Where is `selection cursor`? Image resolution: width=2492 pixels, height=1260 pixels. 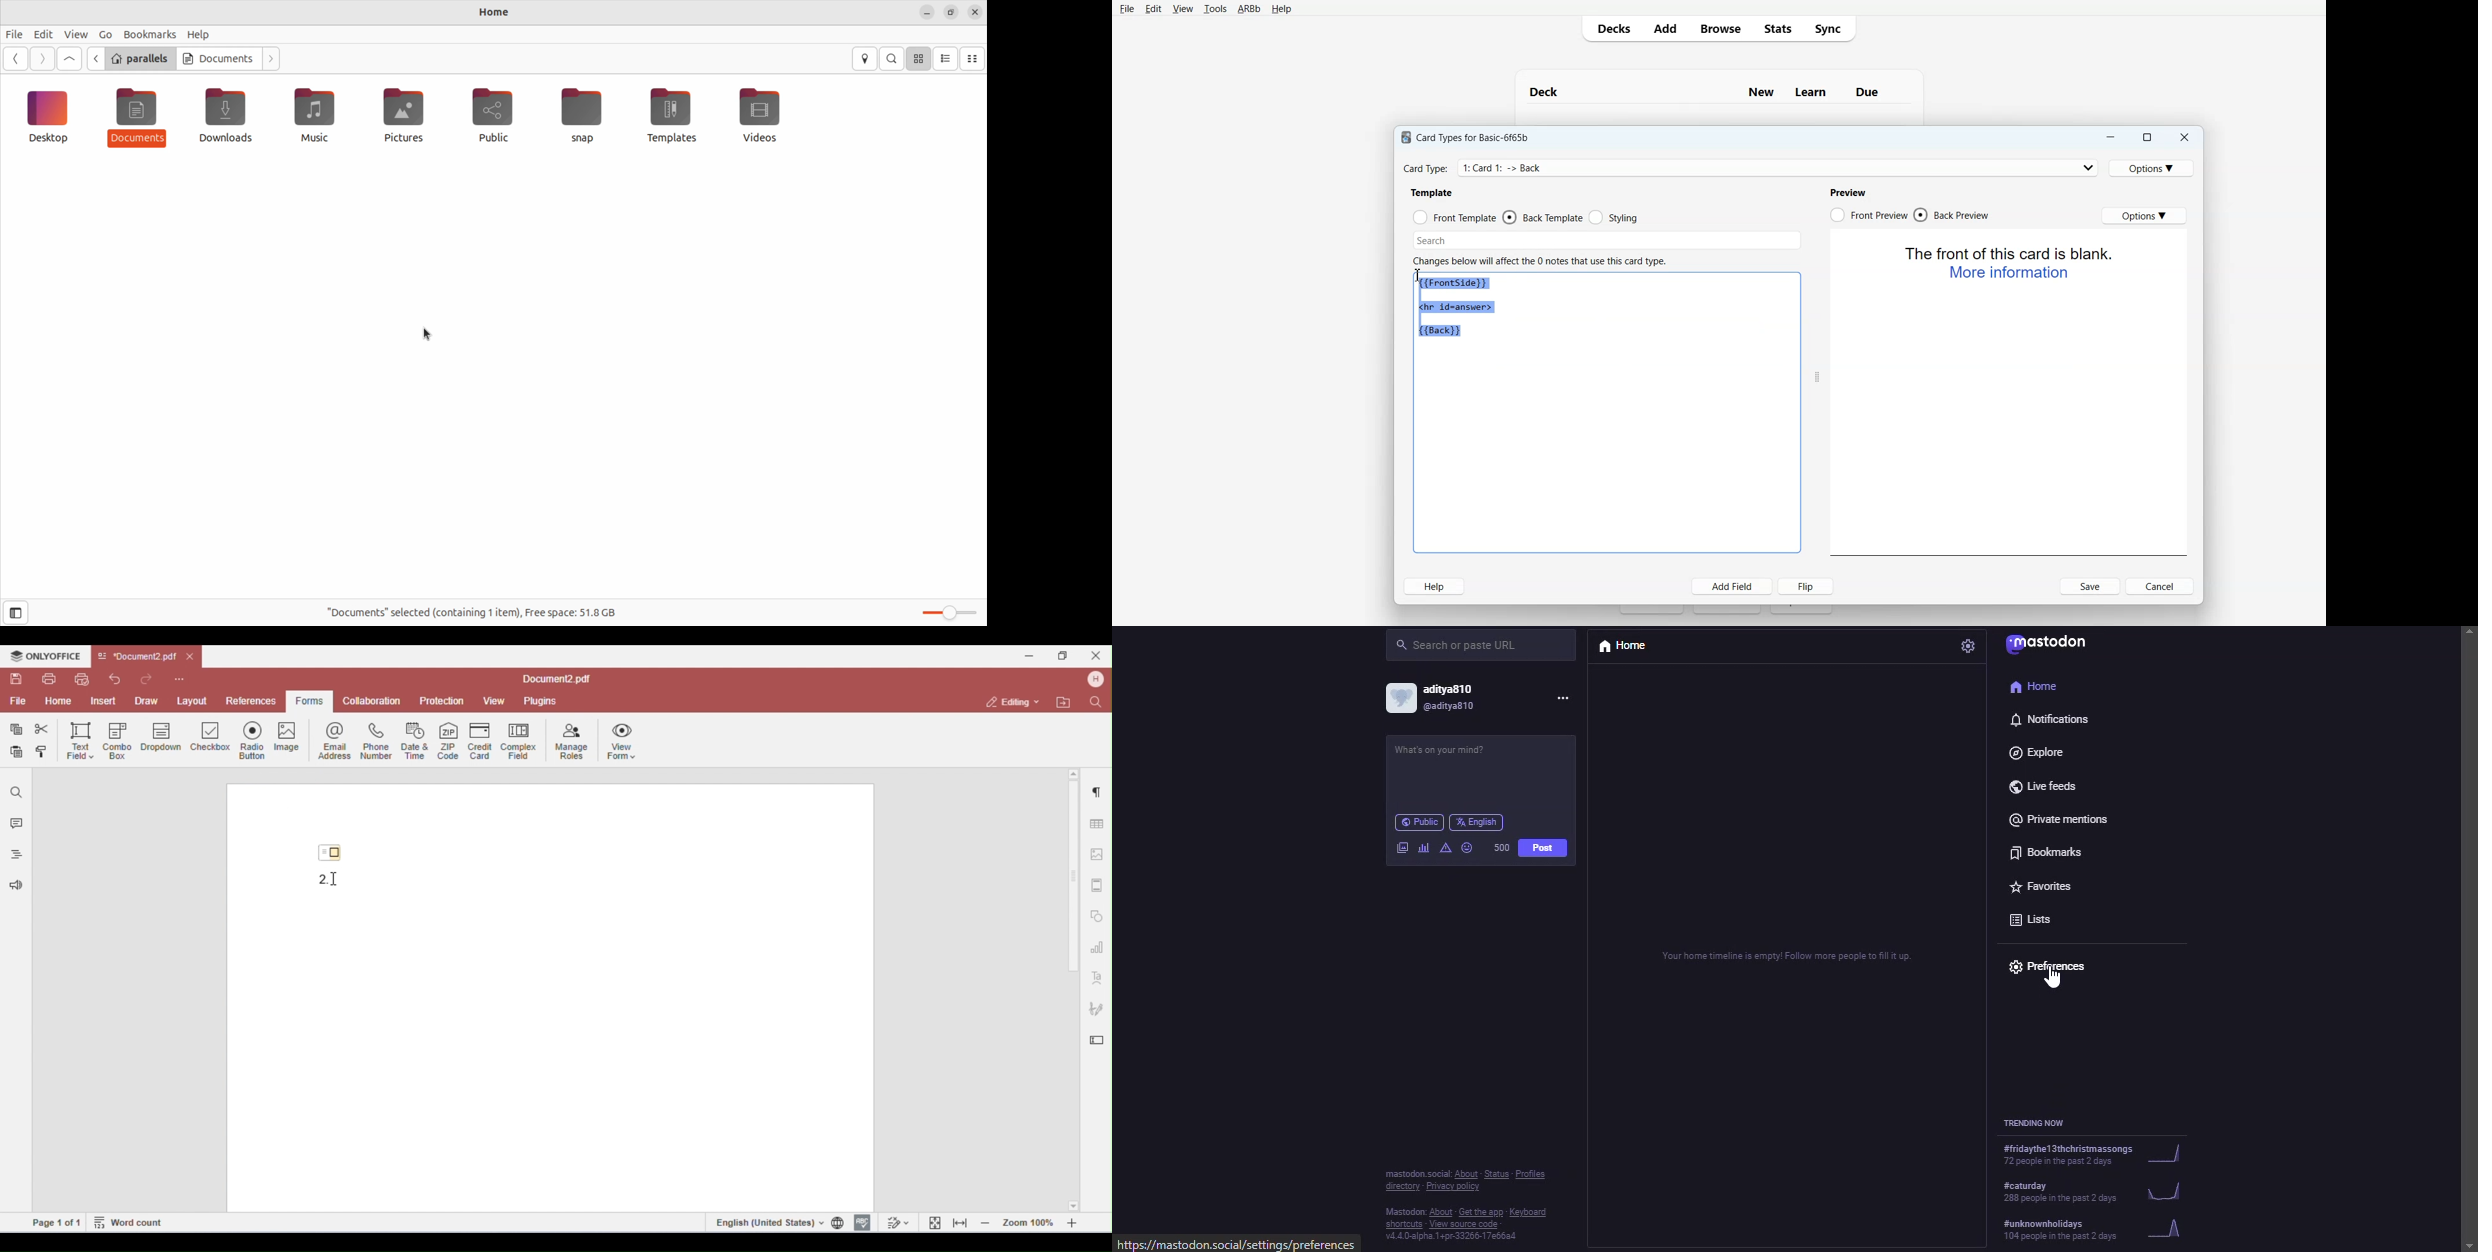 selection cursor is located at coordinates (2052, 978).